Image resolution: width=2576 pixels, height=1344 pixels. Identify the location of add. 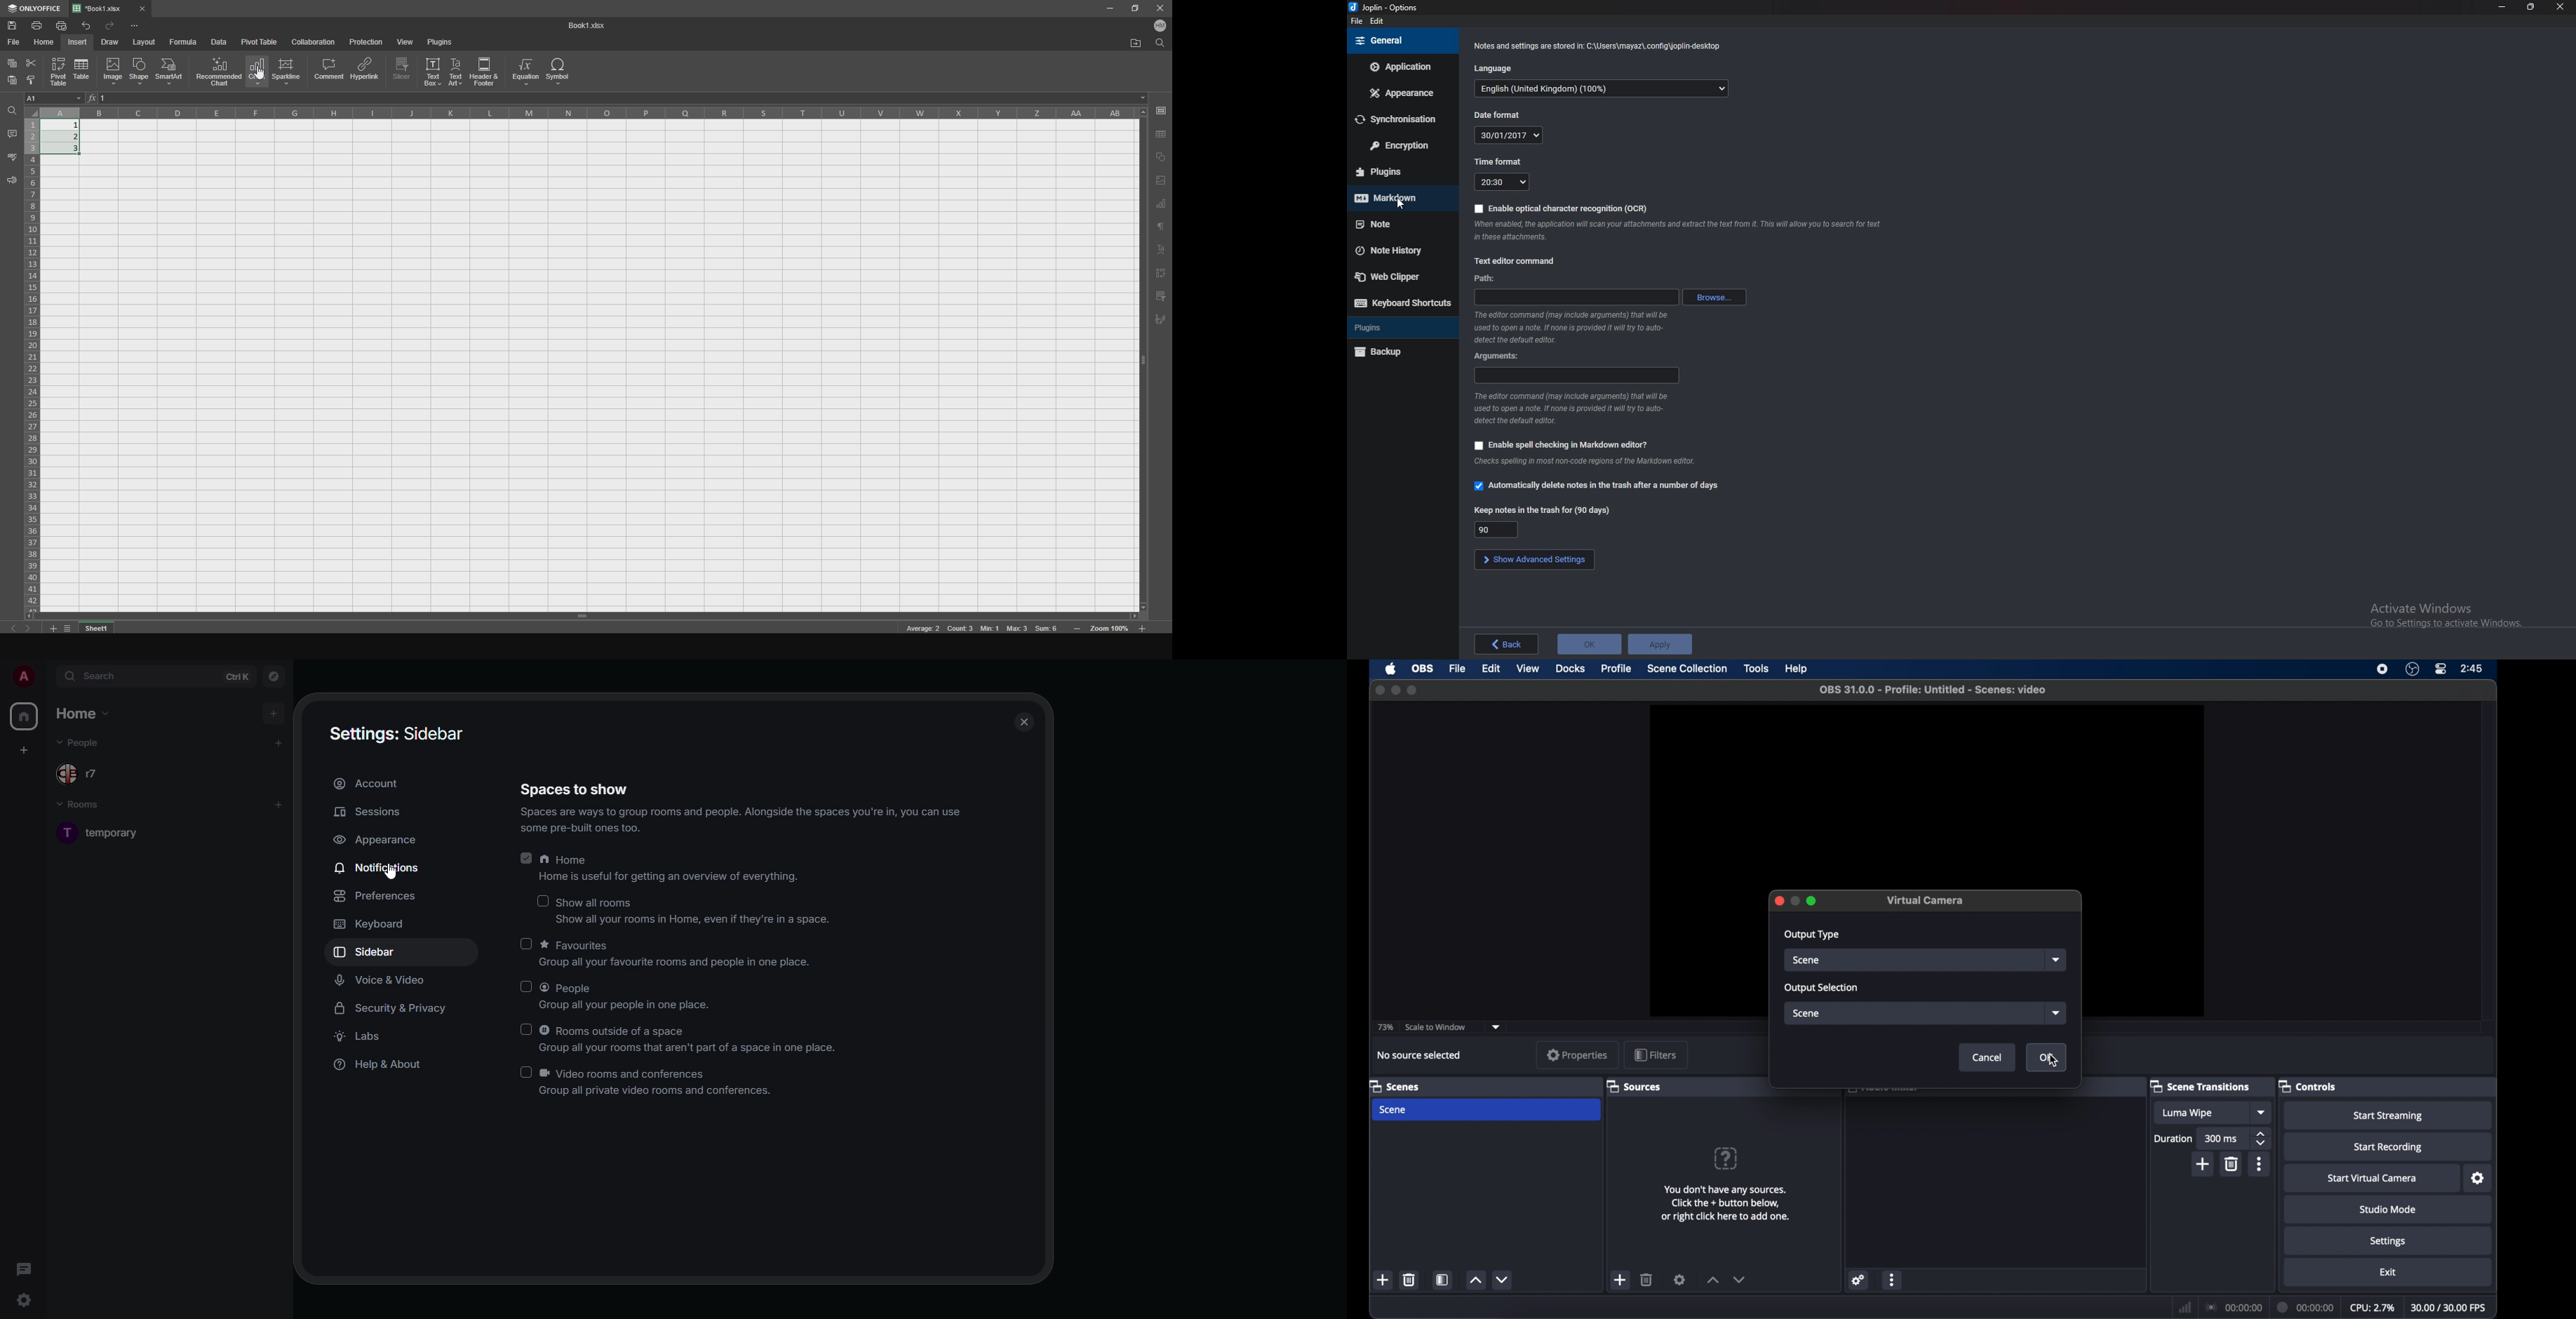
(279, 805).